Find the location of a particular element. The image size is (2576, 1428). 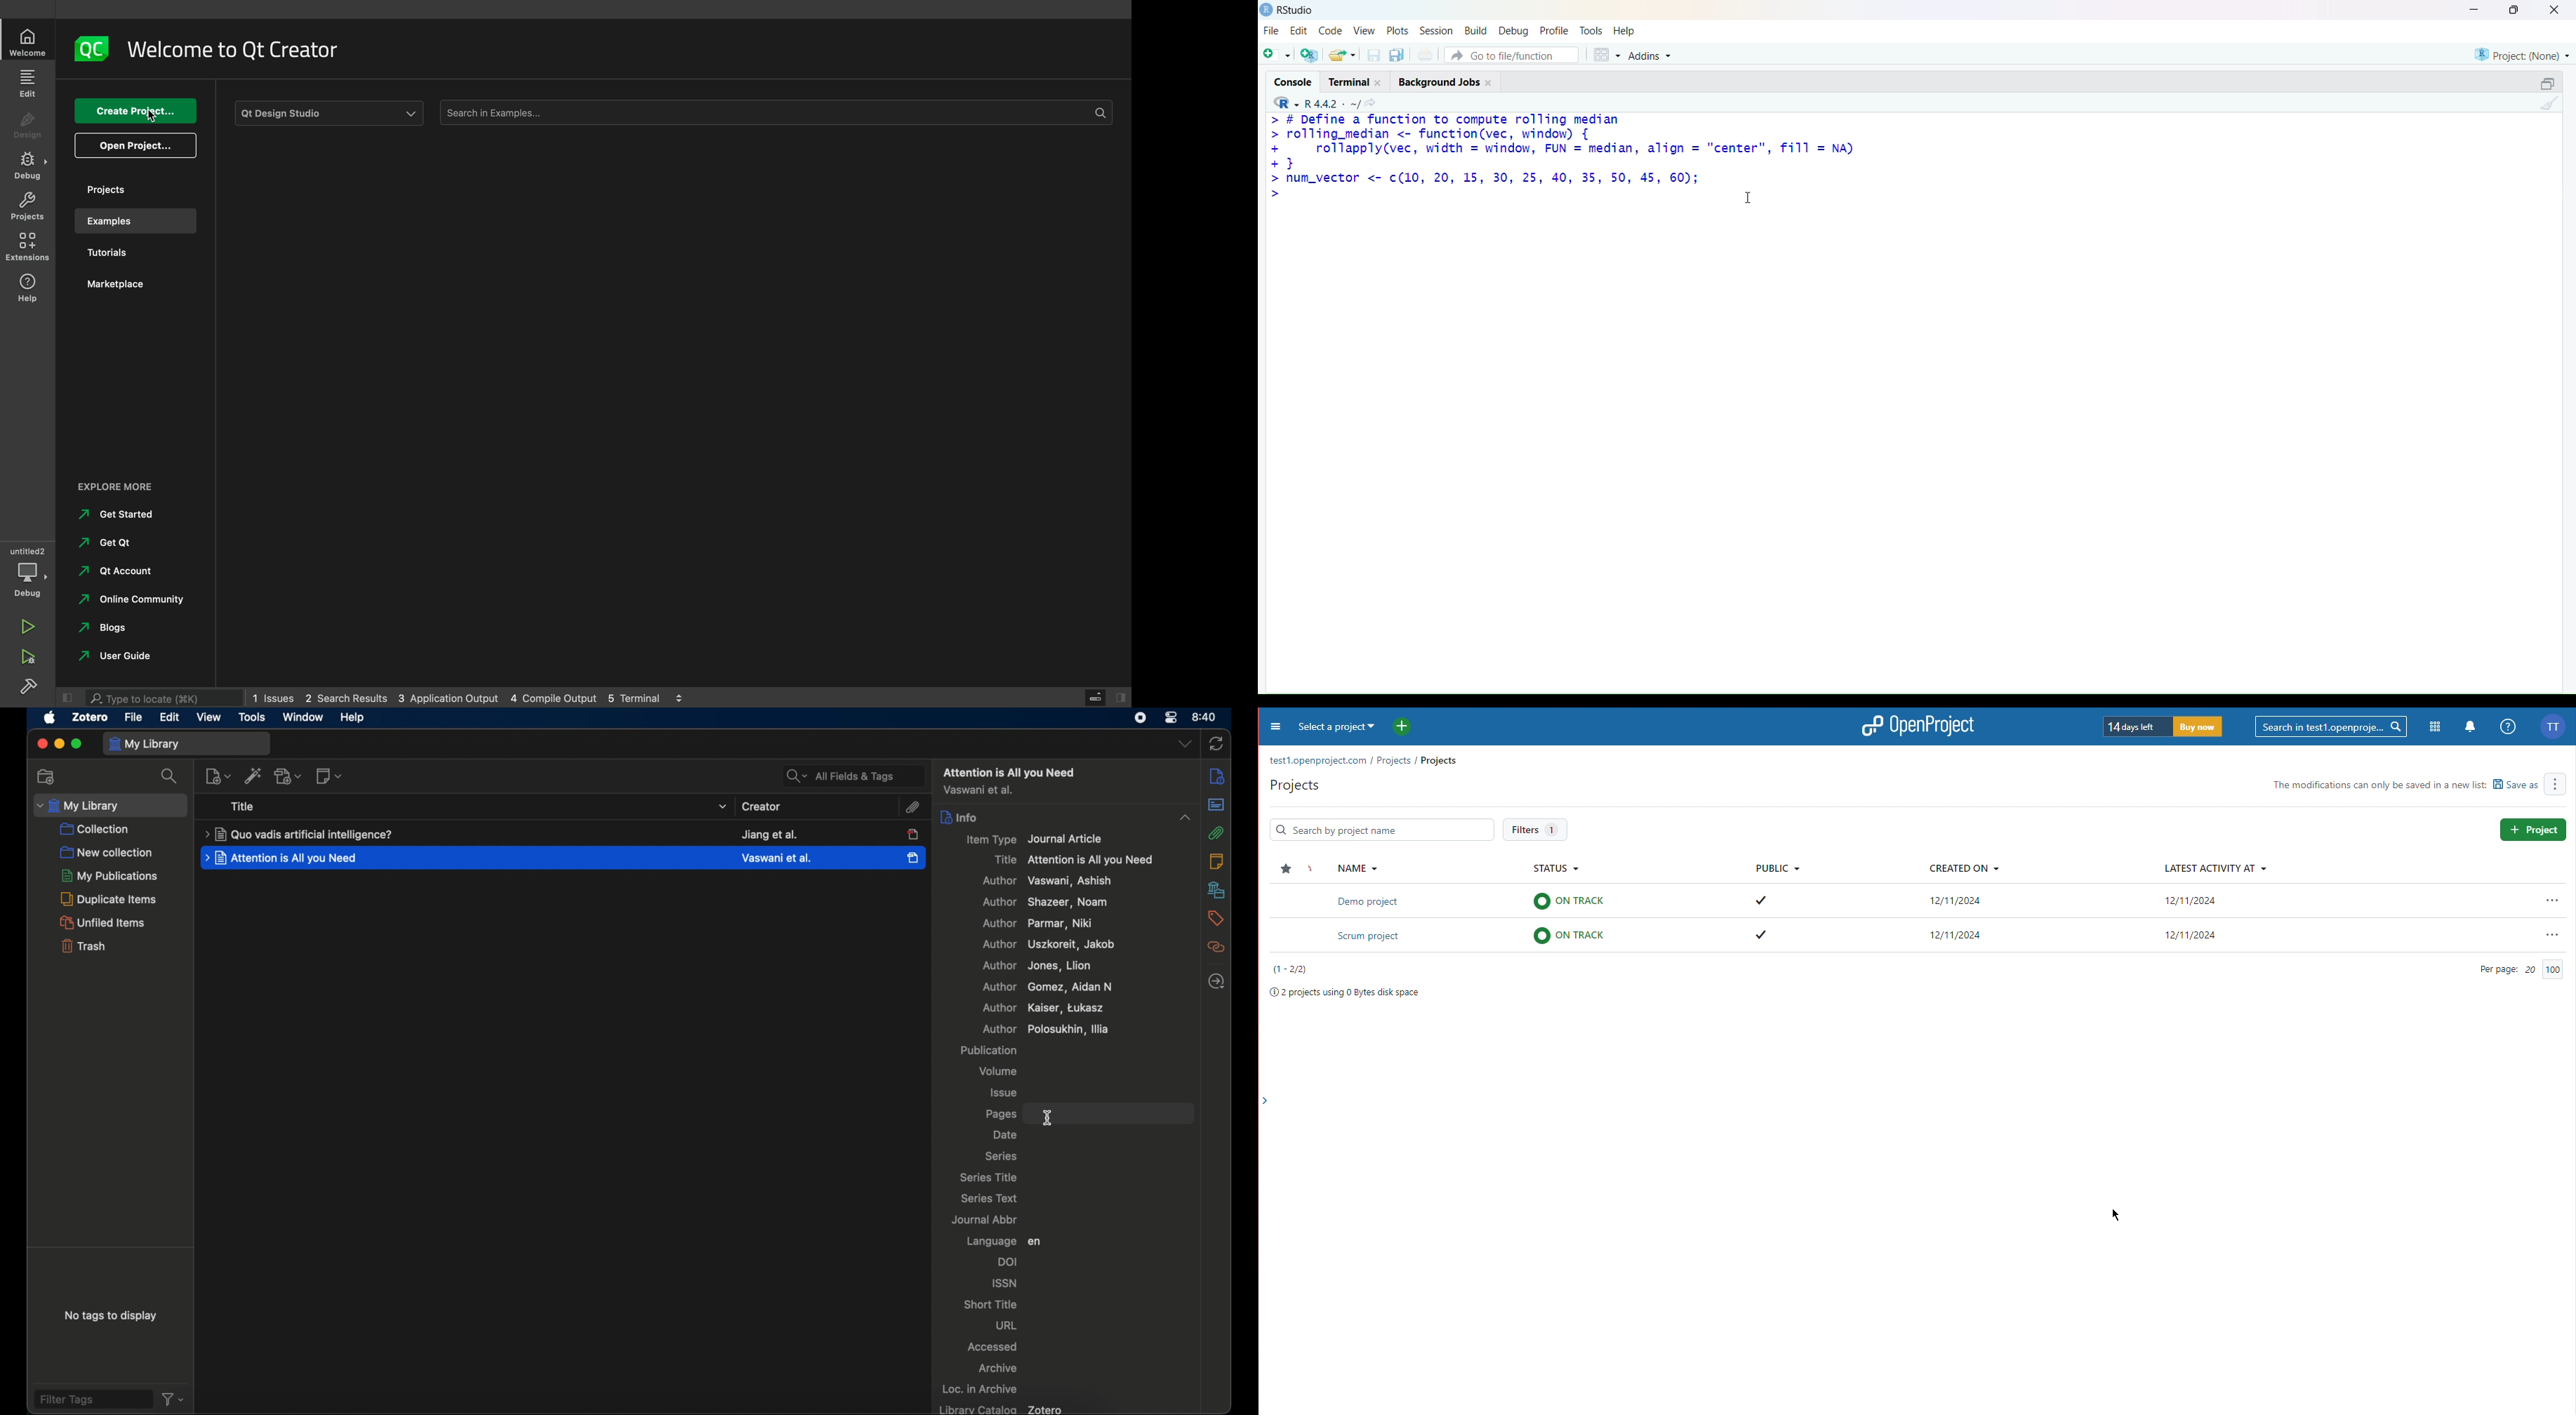

title is located at coordinates (280, 858).